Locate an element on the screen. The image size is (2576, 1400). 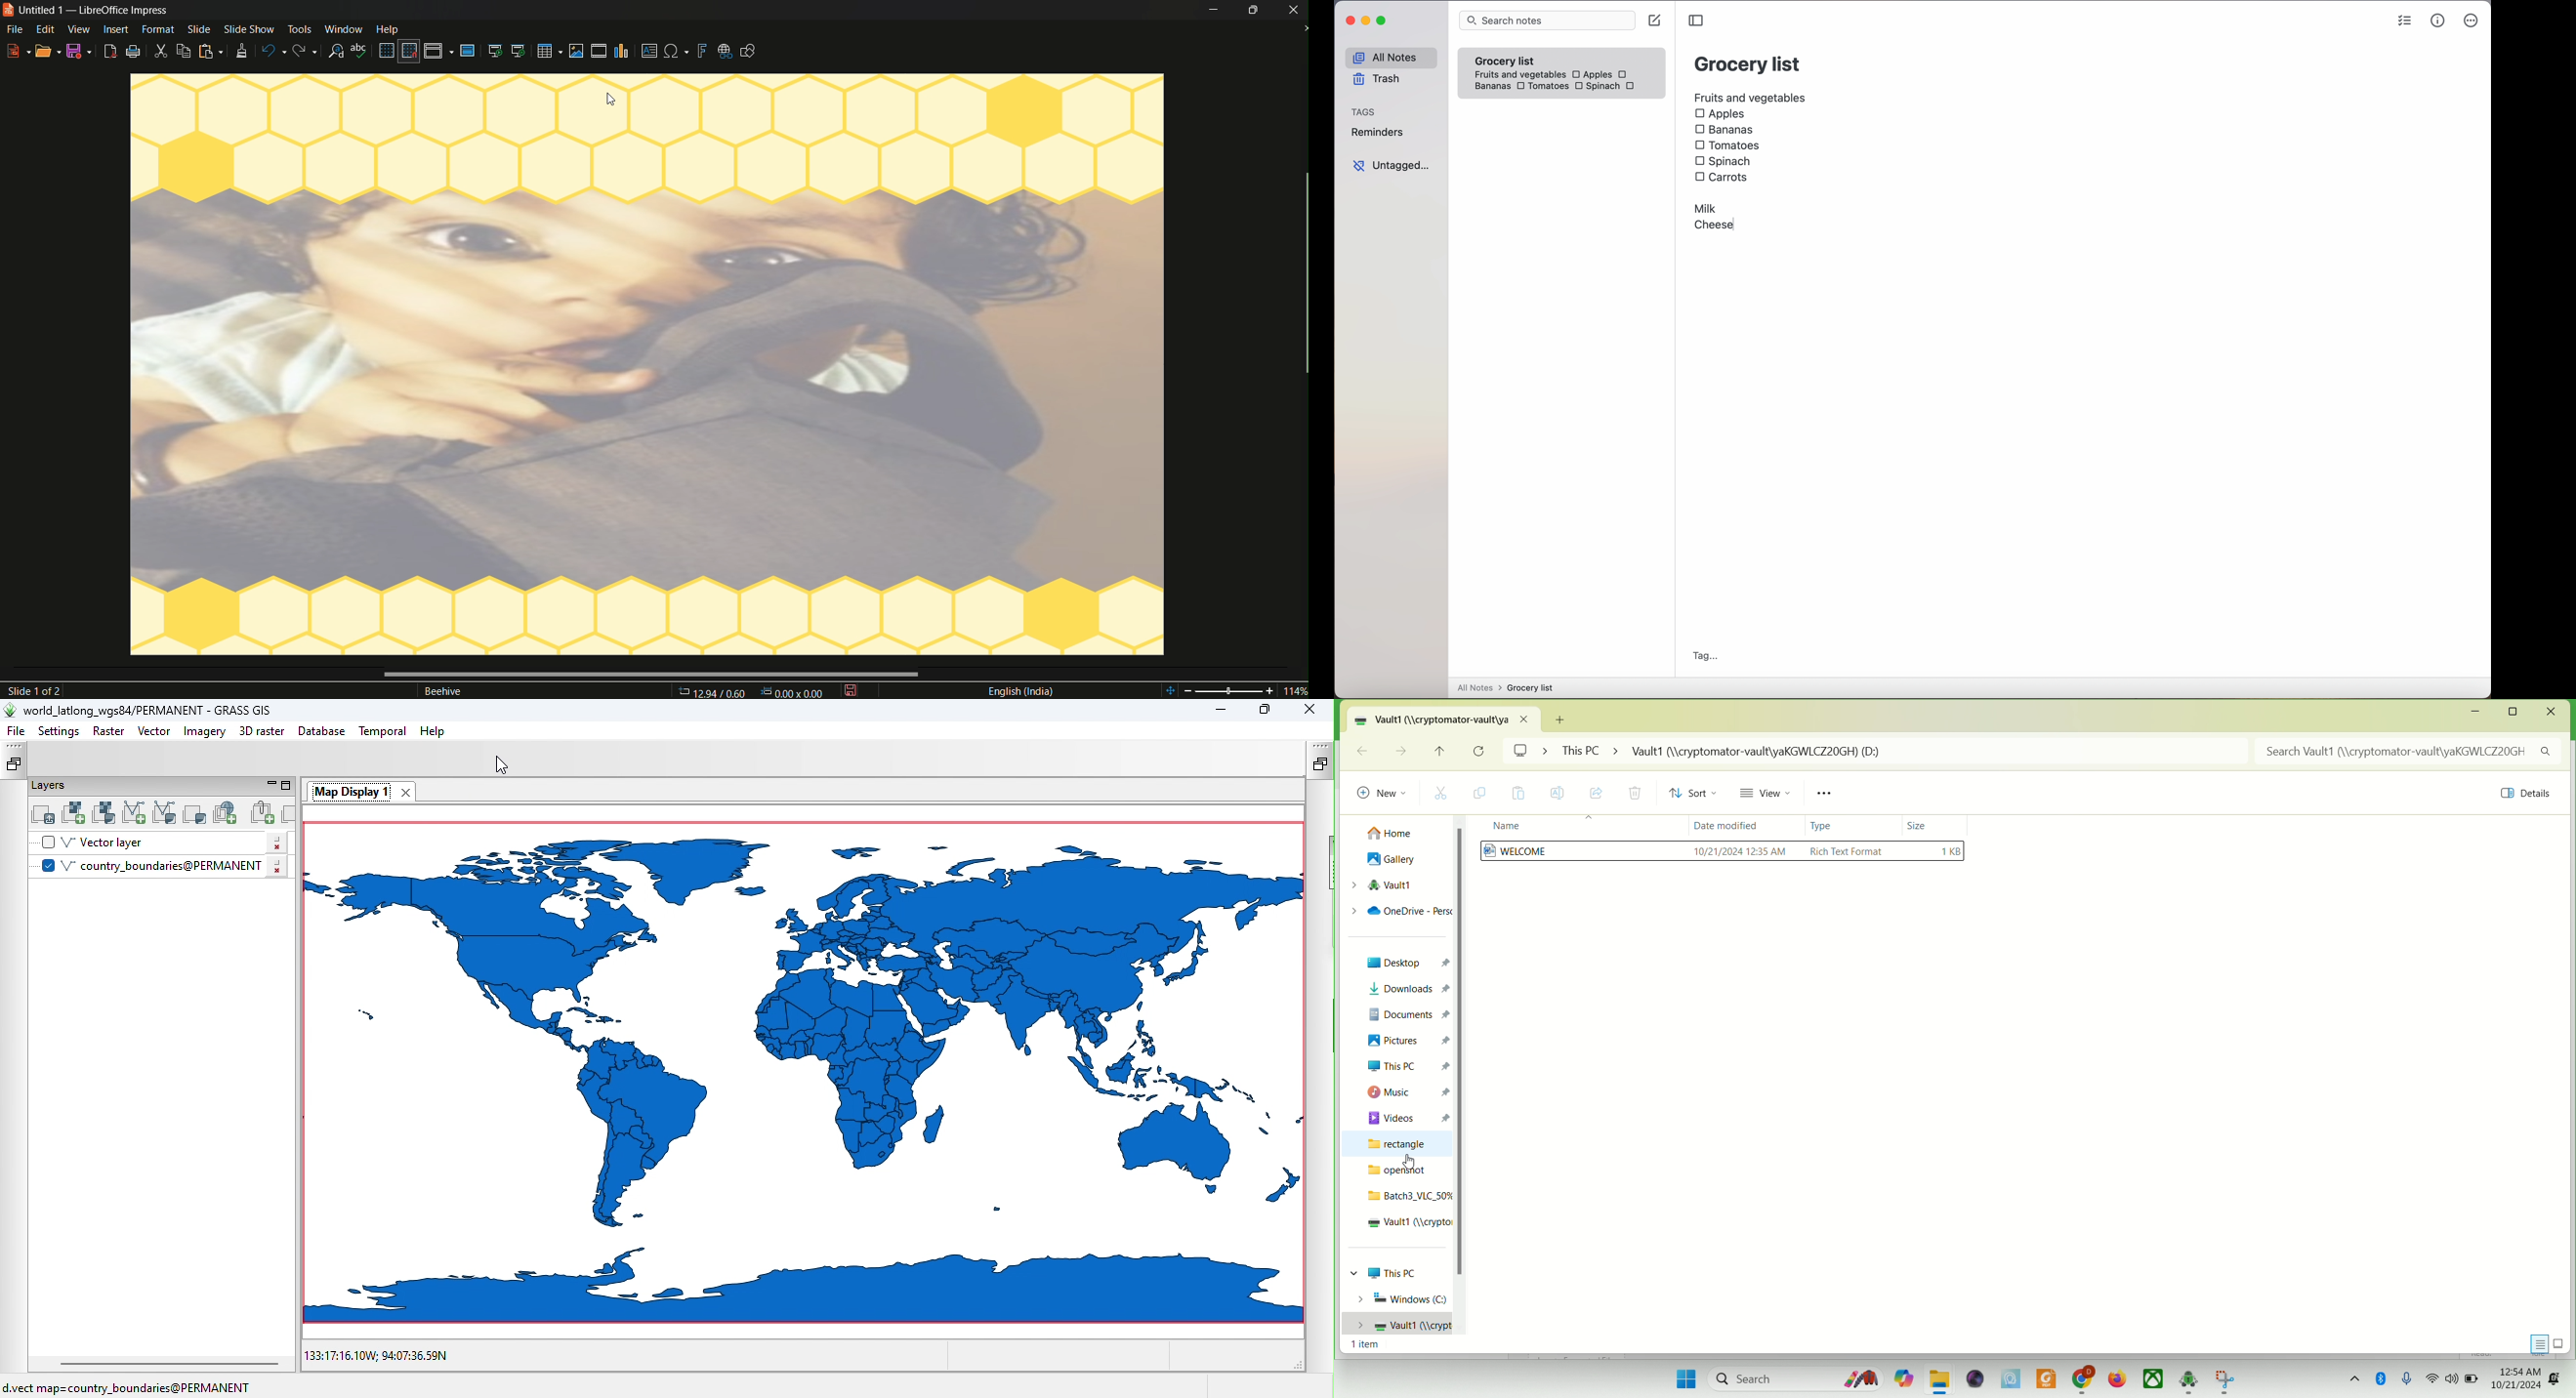
insert special character is located at coordinates (678, 51).